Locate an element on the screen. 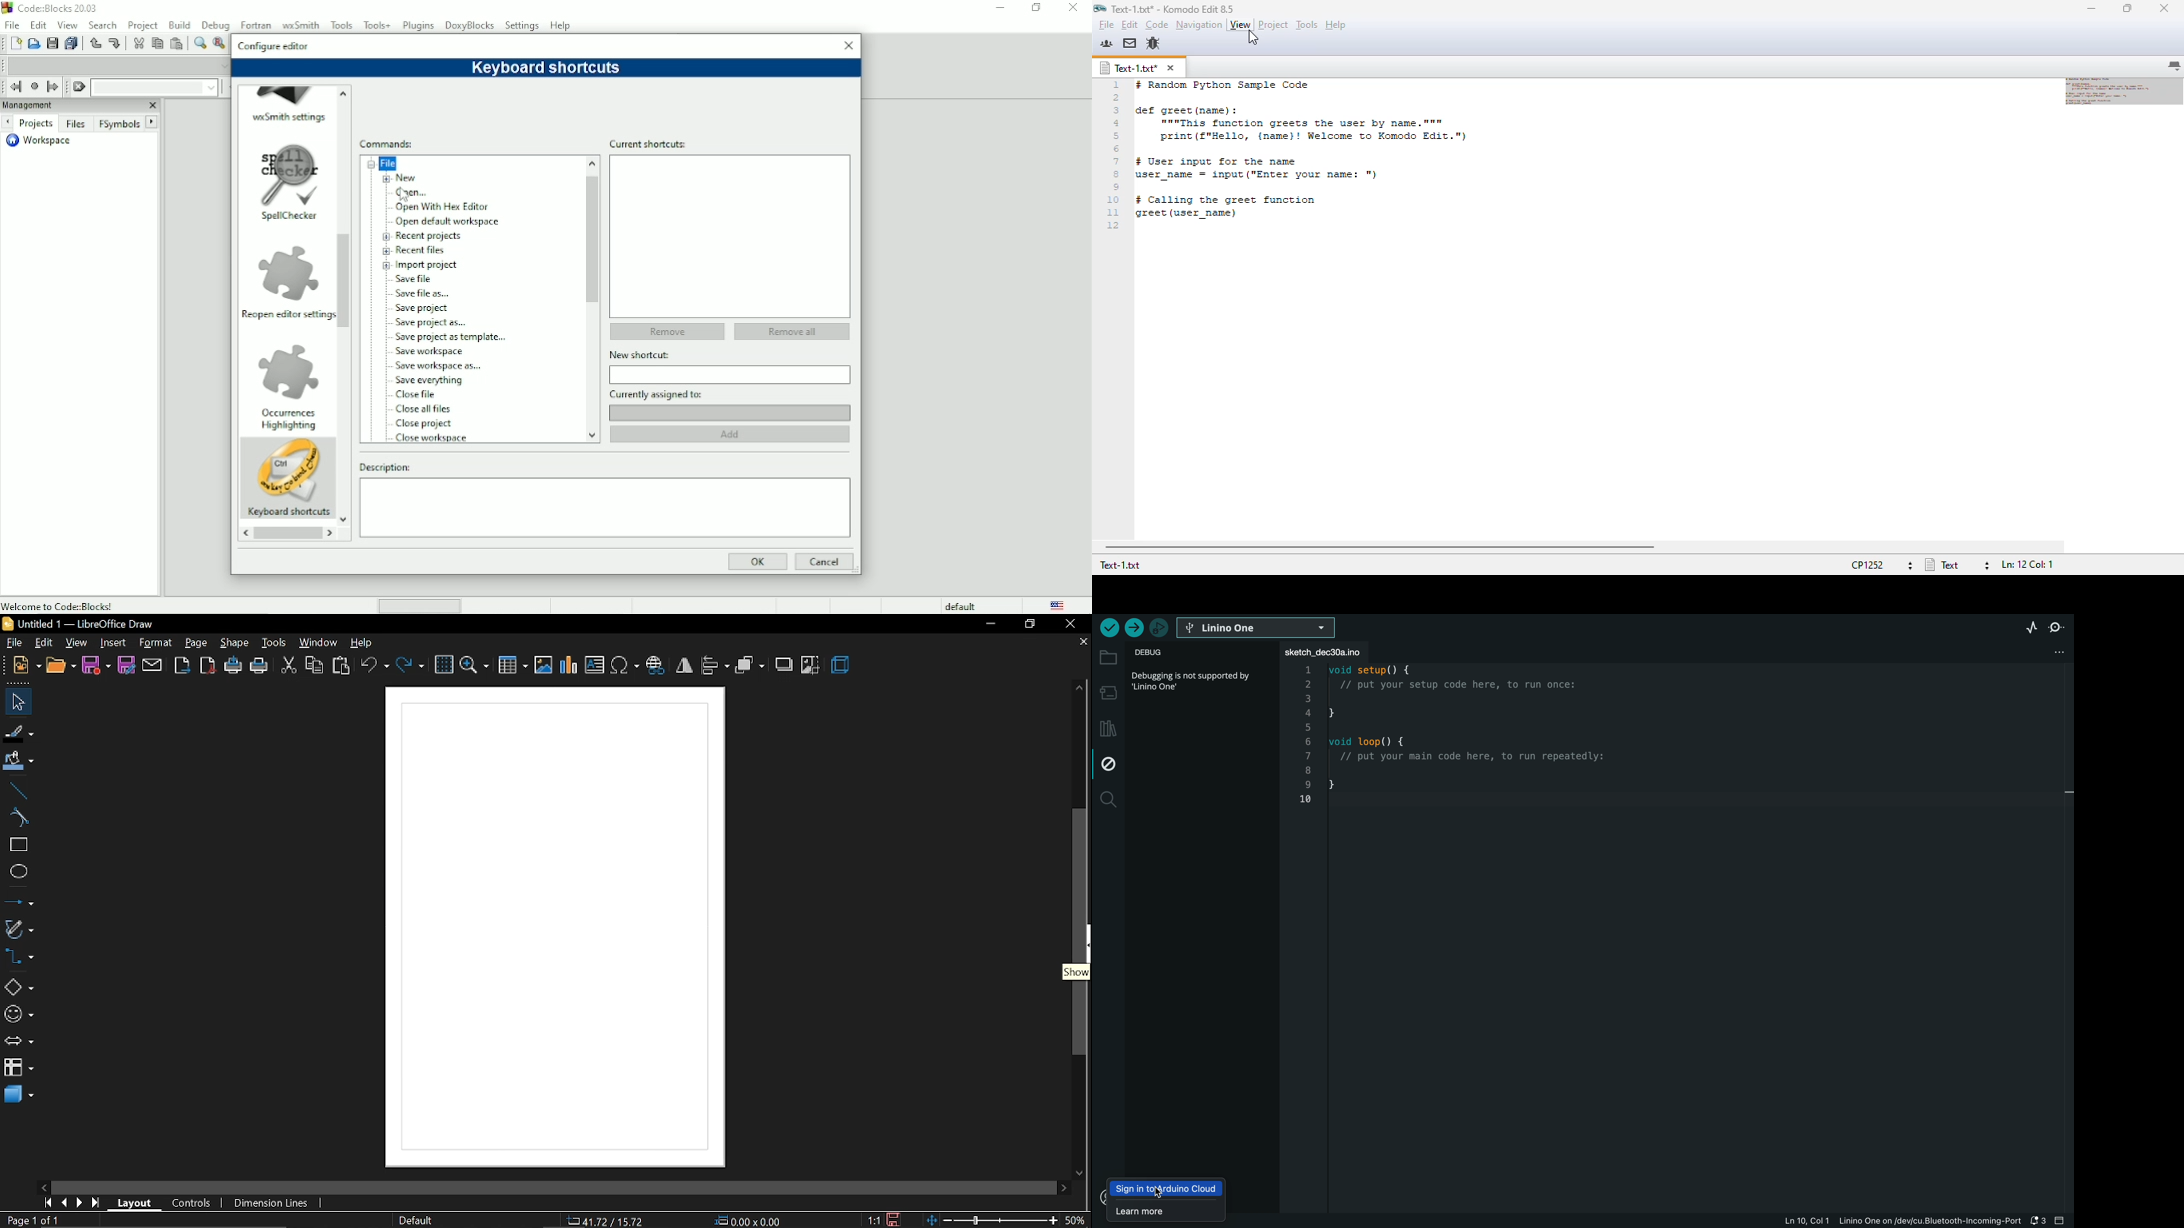  ellipse is located at coordinates (18, 874).